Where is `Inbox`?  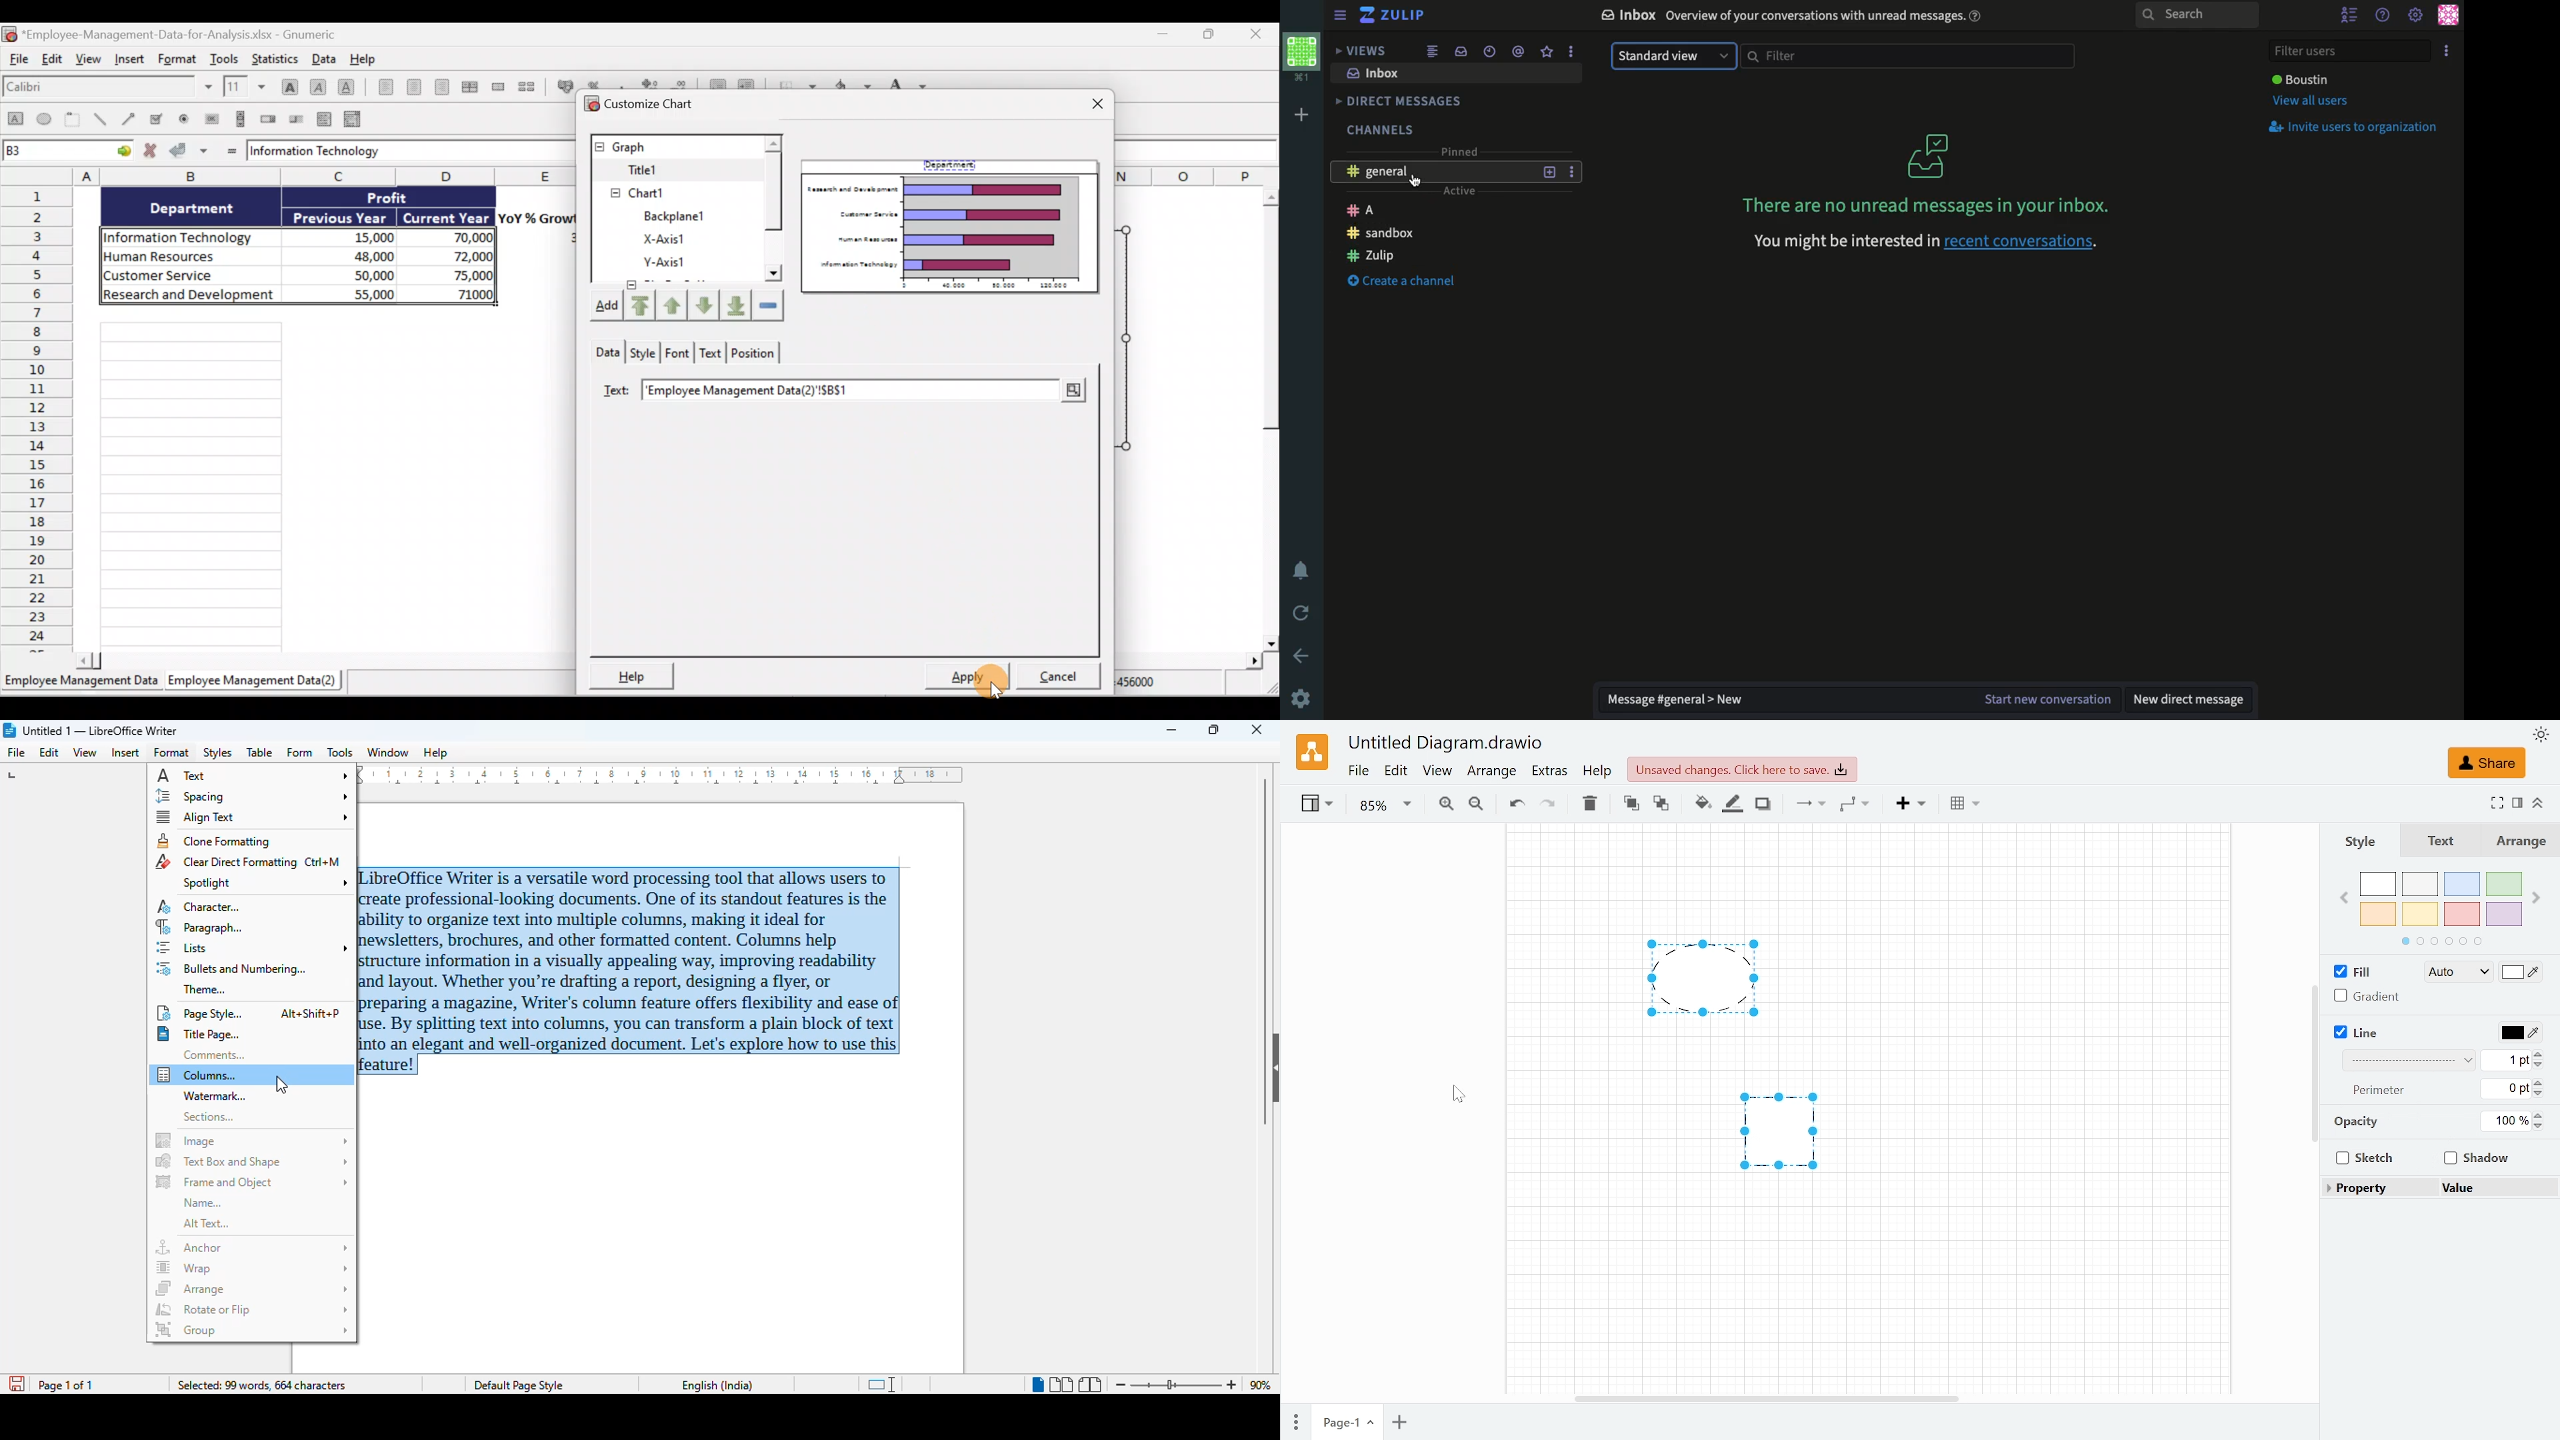
Inbox is located at coordinates (1381, 74).